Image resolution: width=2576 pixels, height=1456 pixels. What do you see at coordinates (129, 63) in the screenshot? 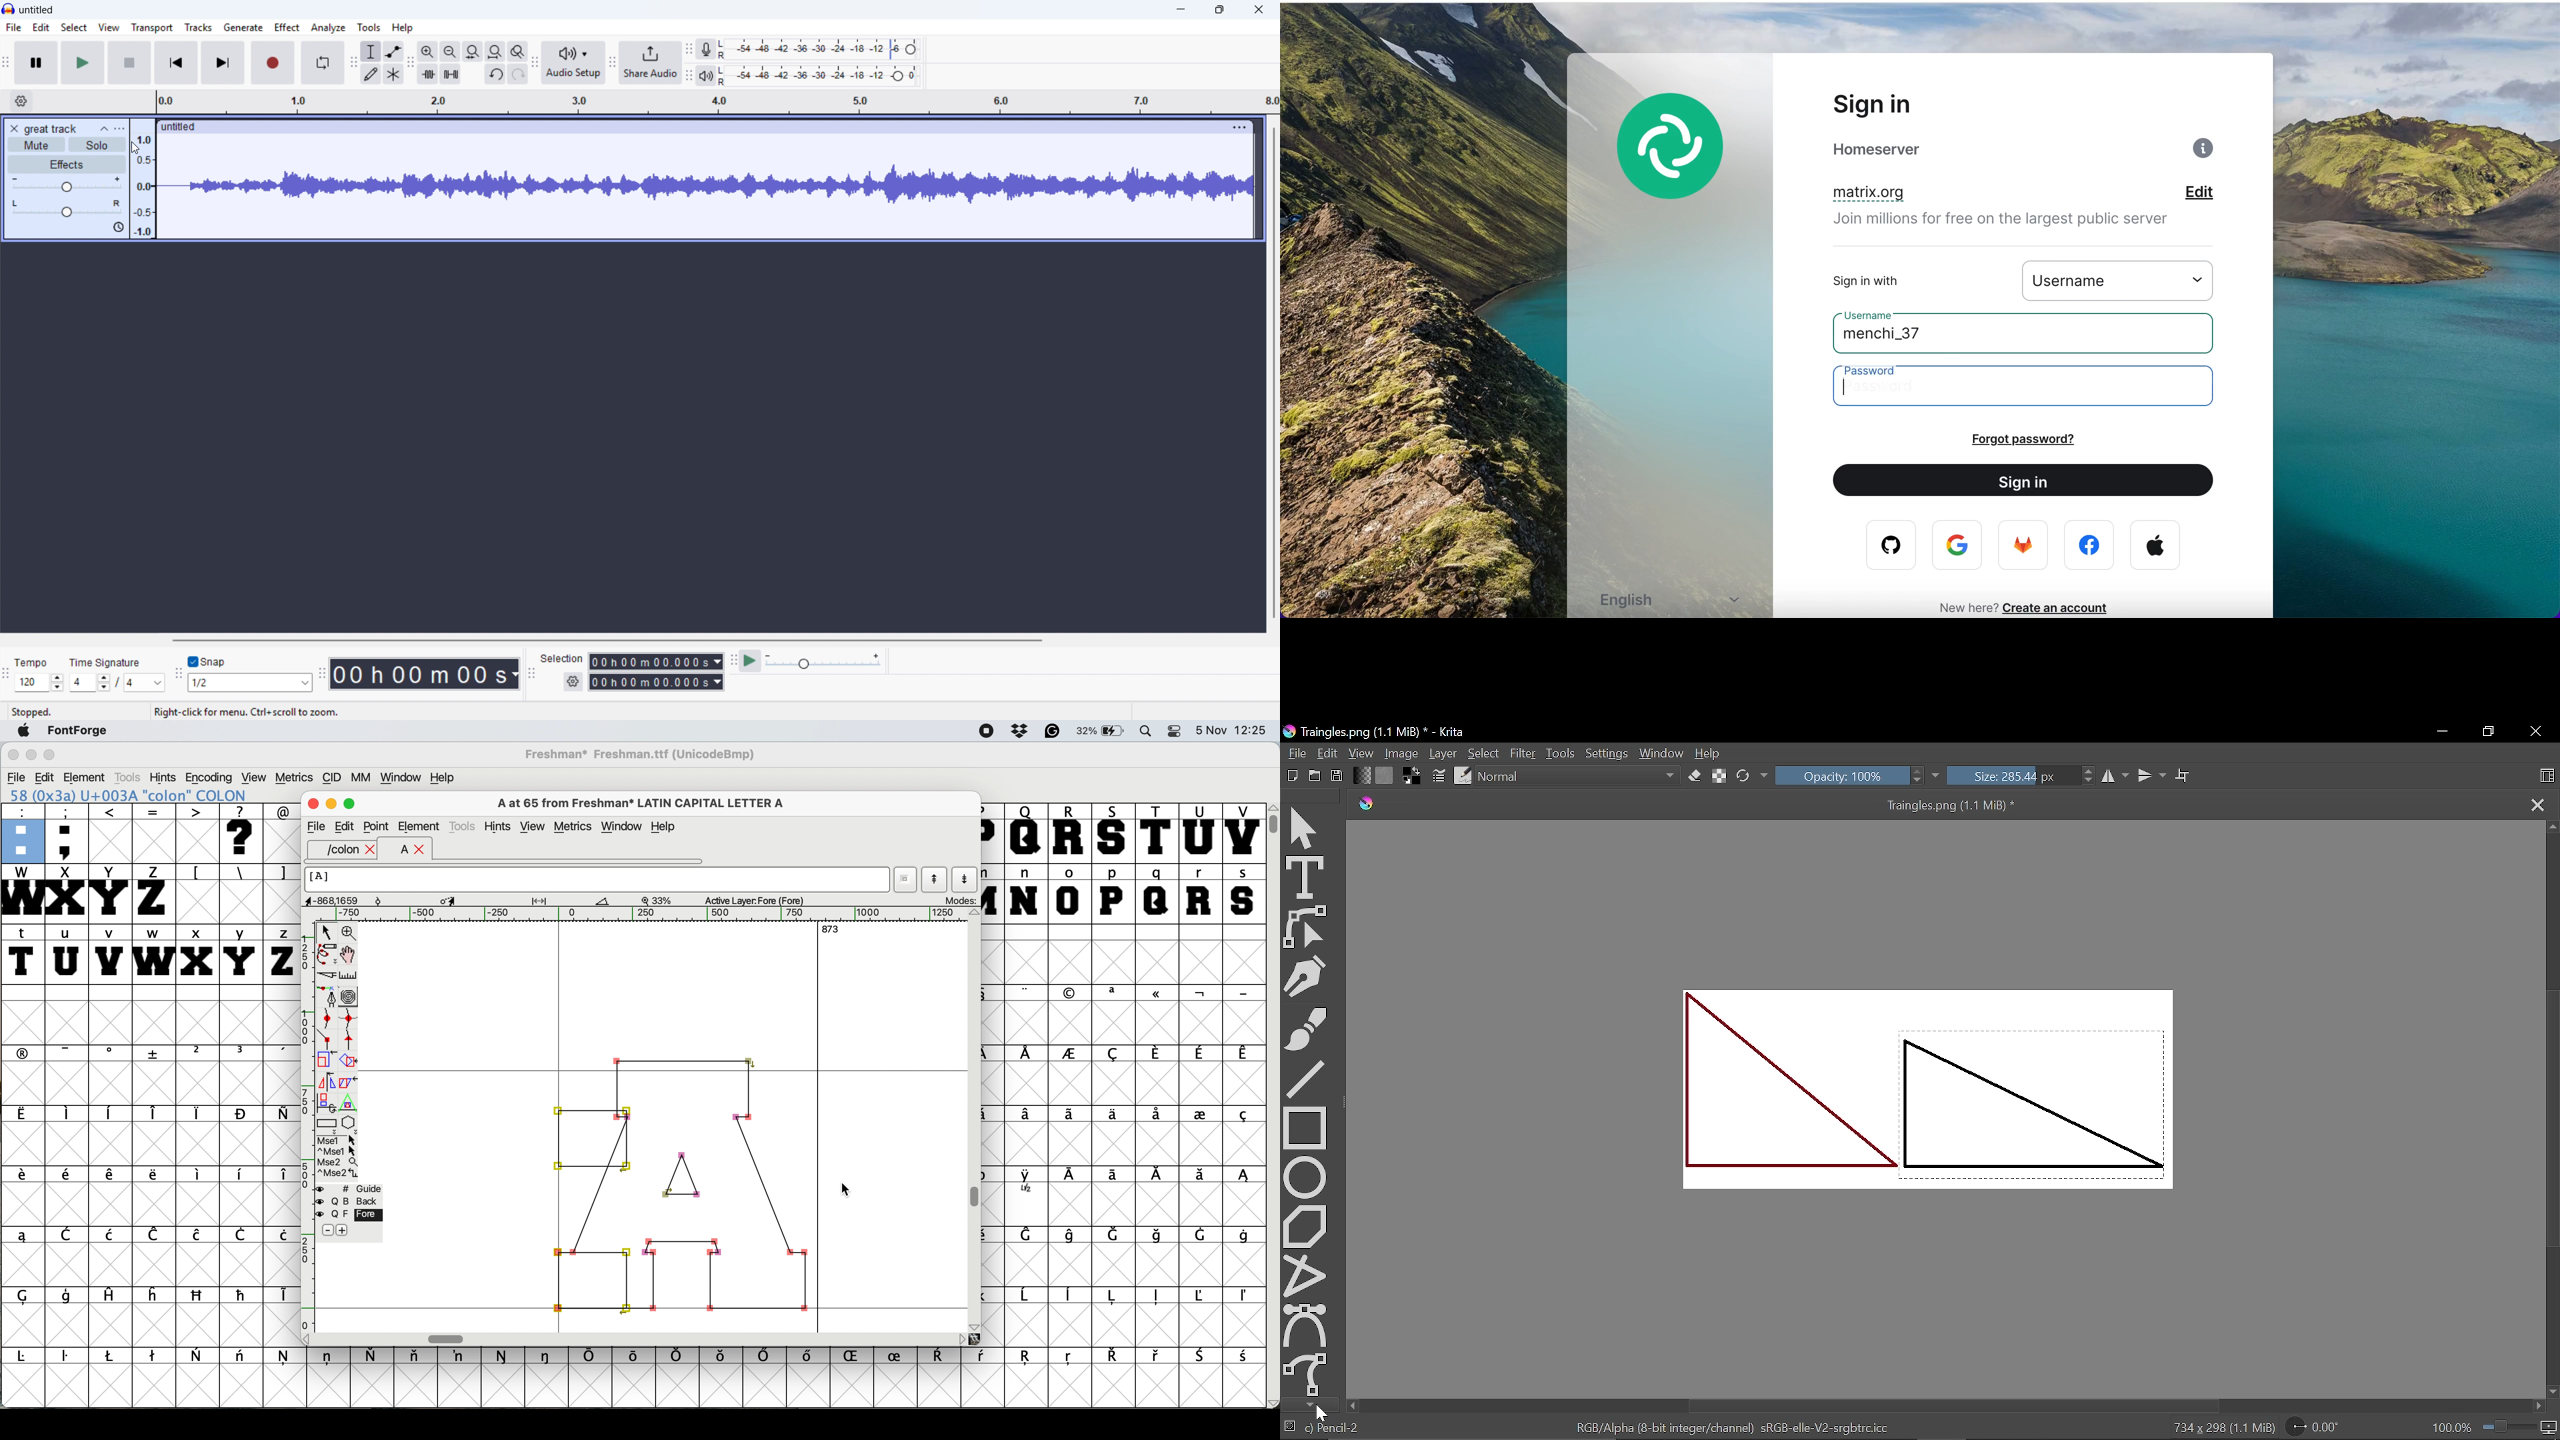
I see `stop ` at bounding box center [129, 63].